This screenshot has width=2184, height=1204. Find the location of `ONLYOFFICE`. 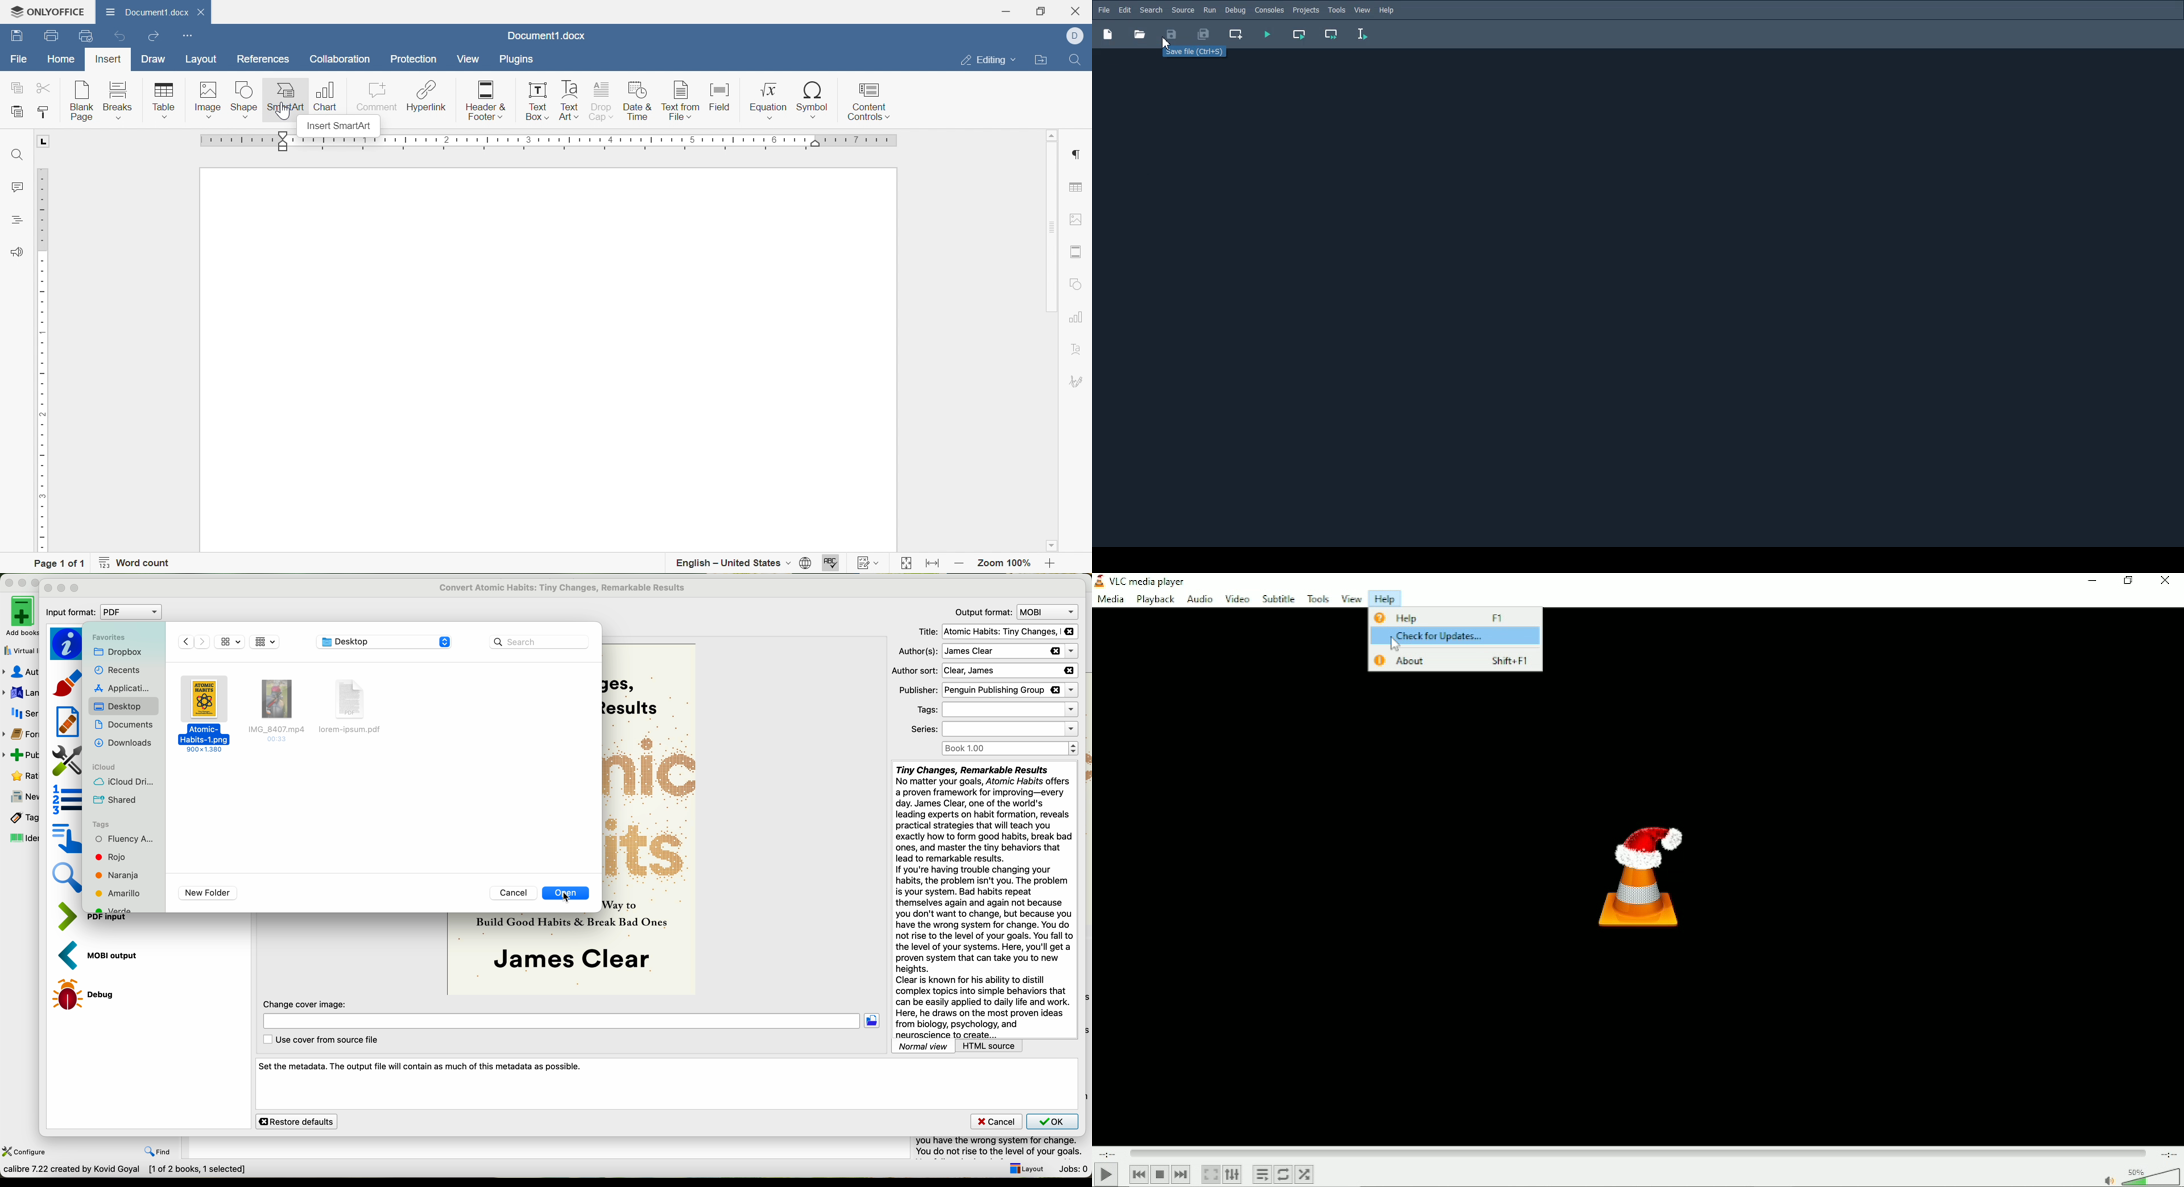

ONLYOFFICE is located at coordinates (48, 11).